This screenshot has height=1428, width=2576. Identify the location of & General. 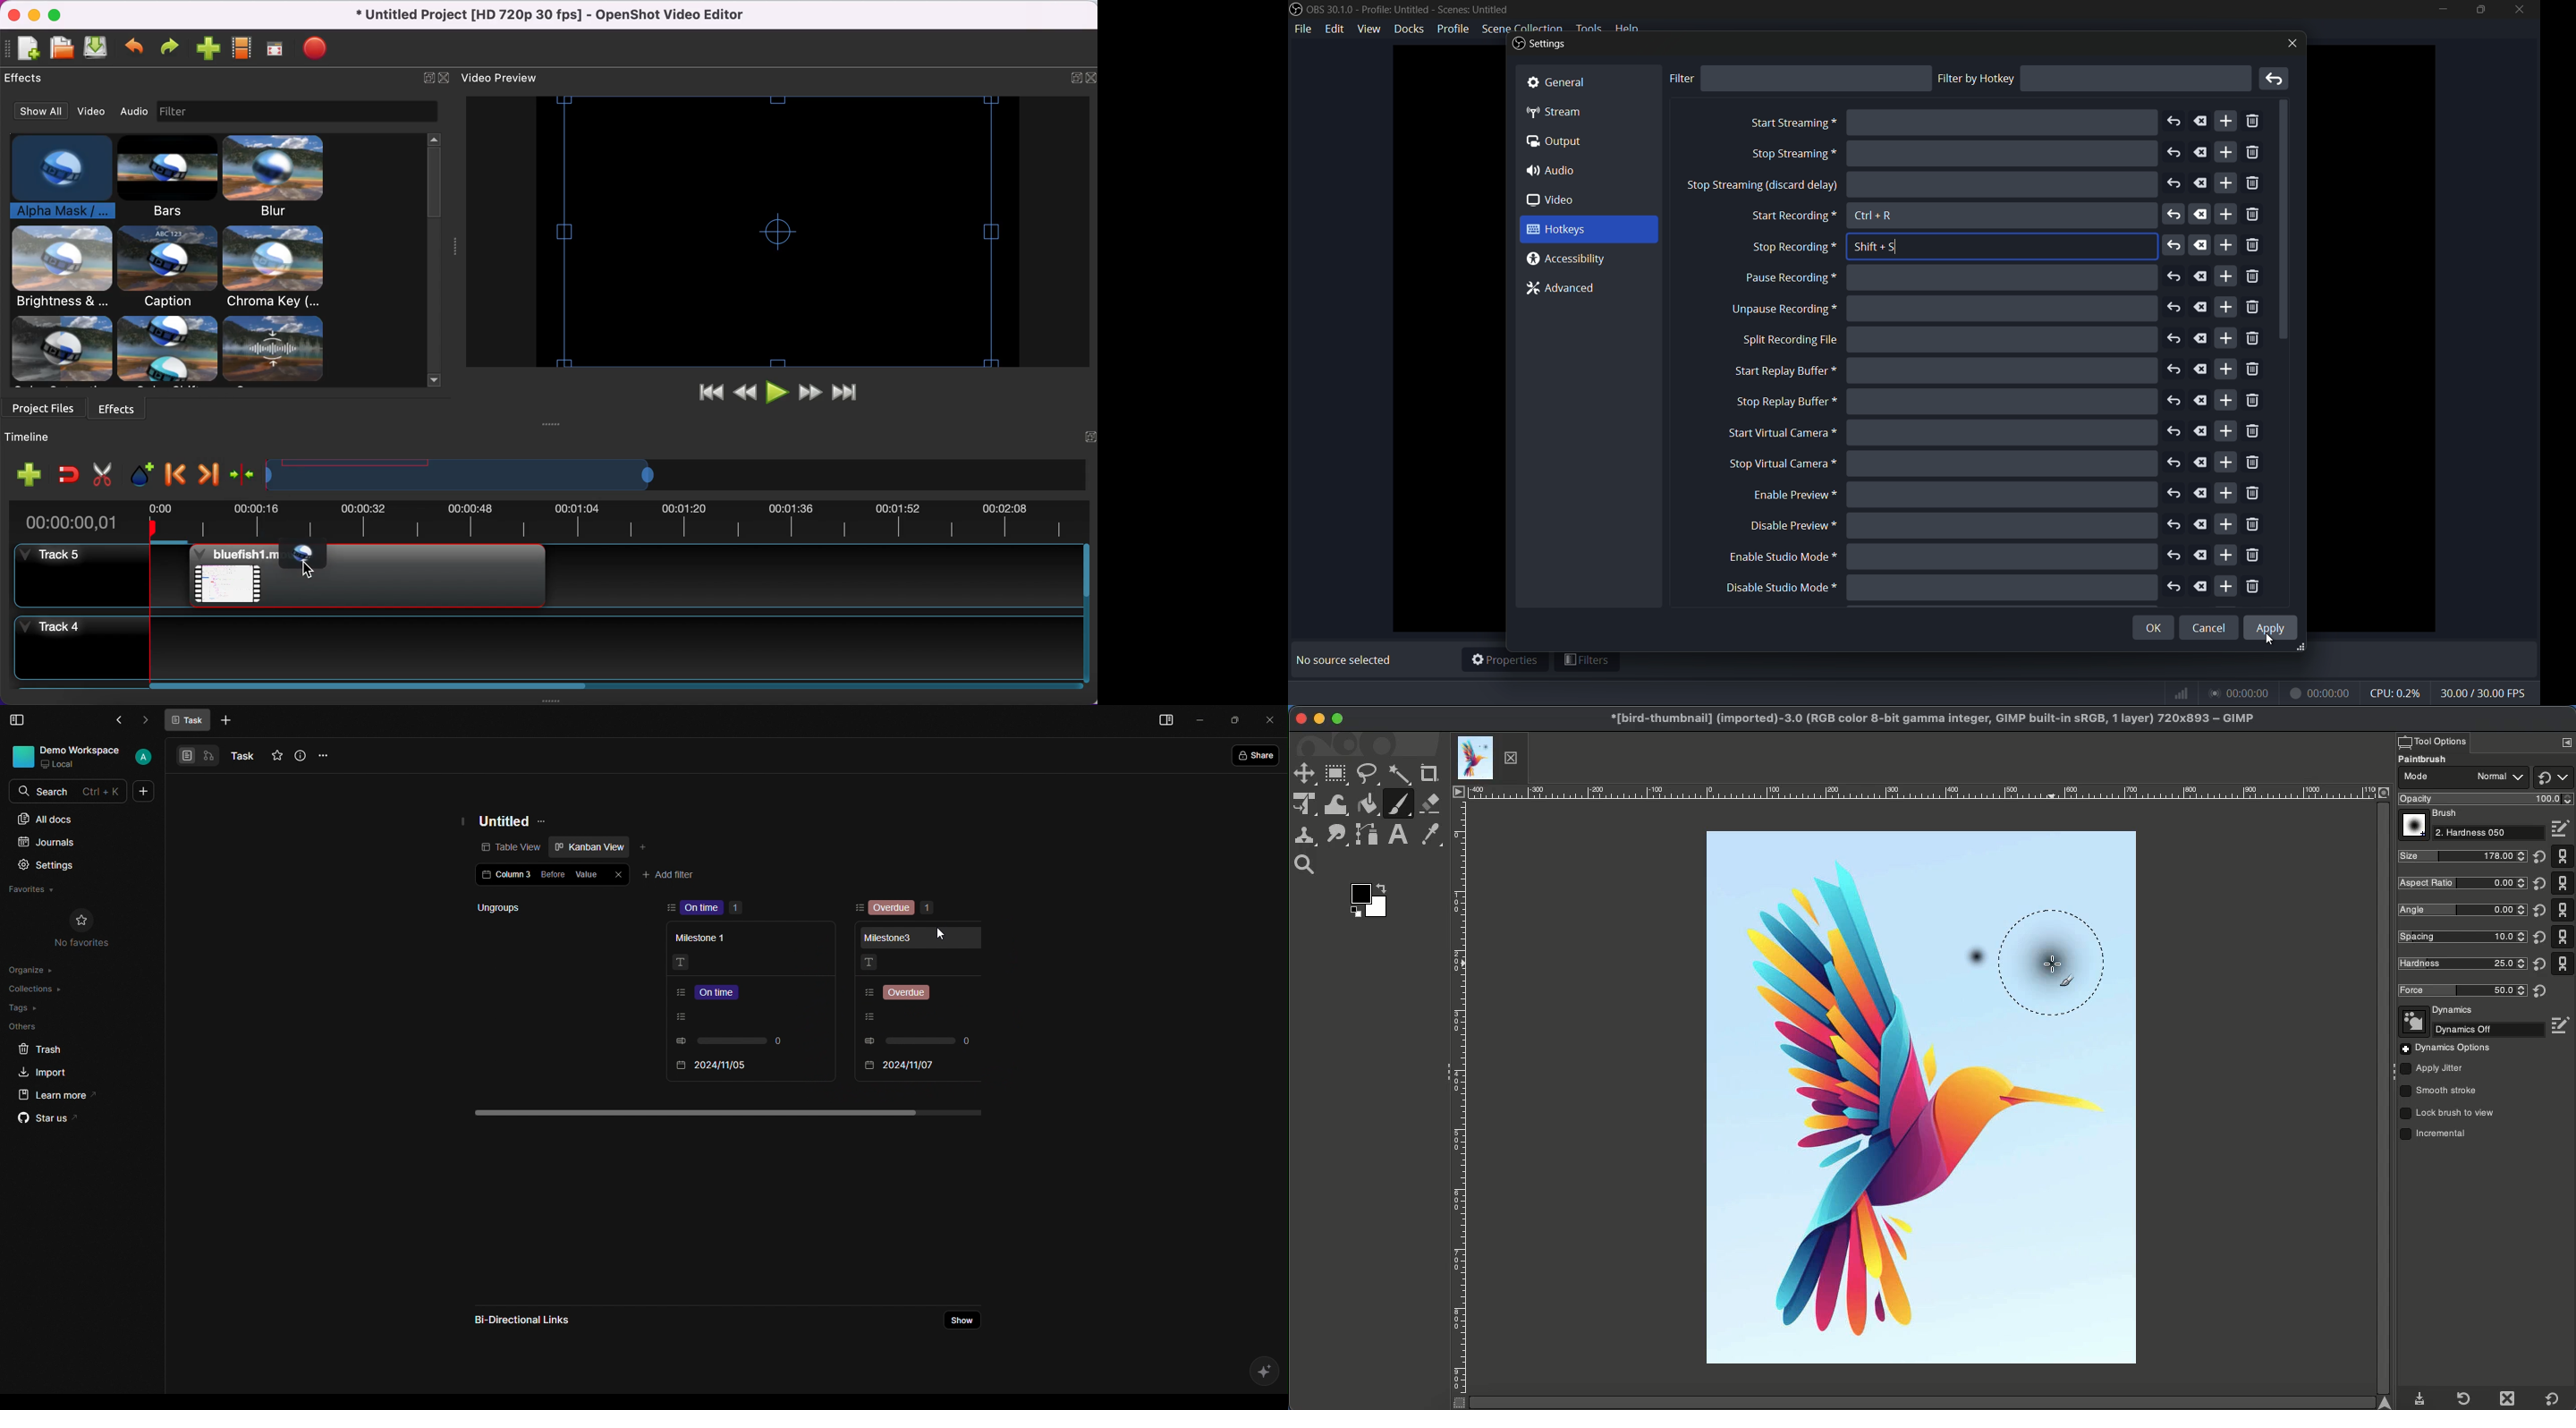
(1569, 80).